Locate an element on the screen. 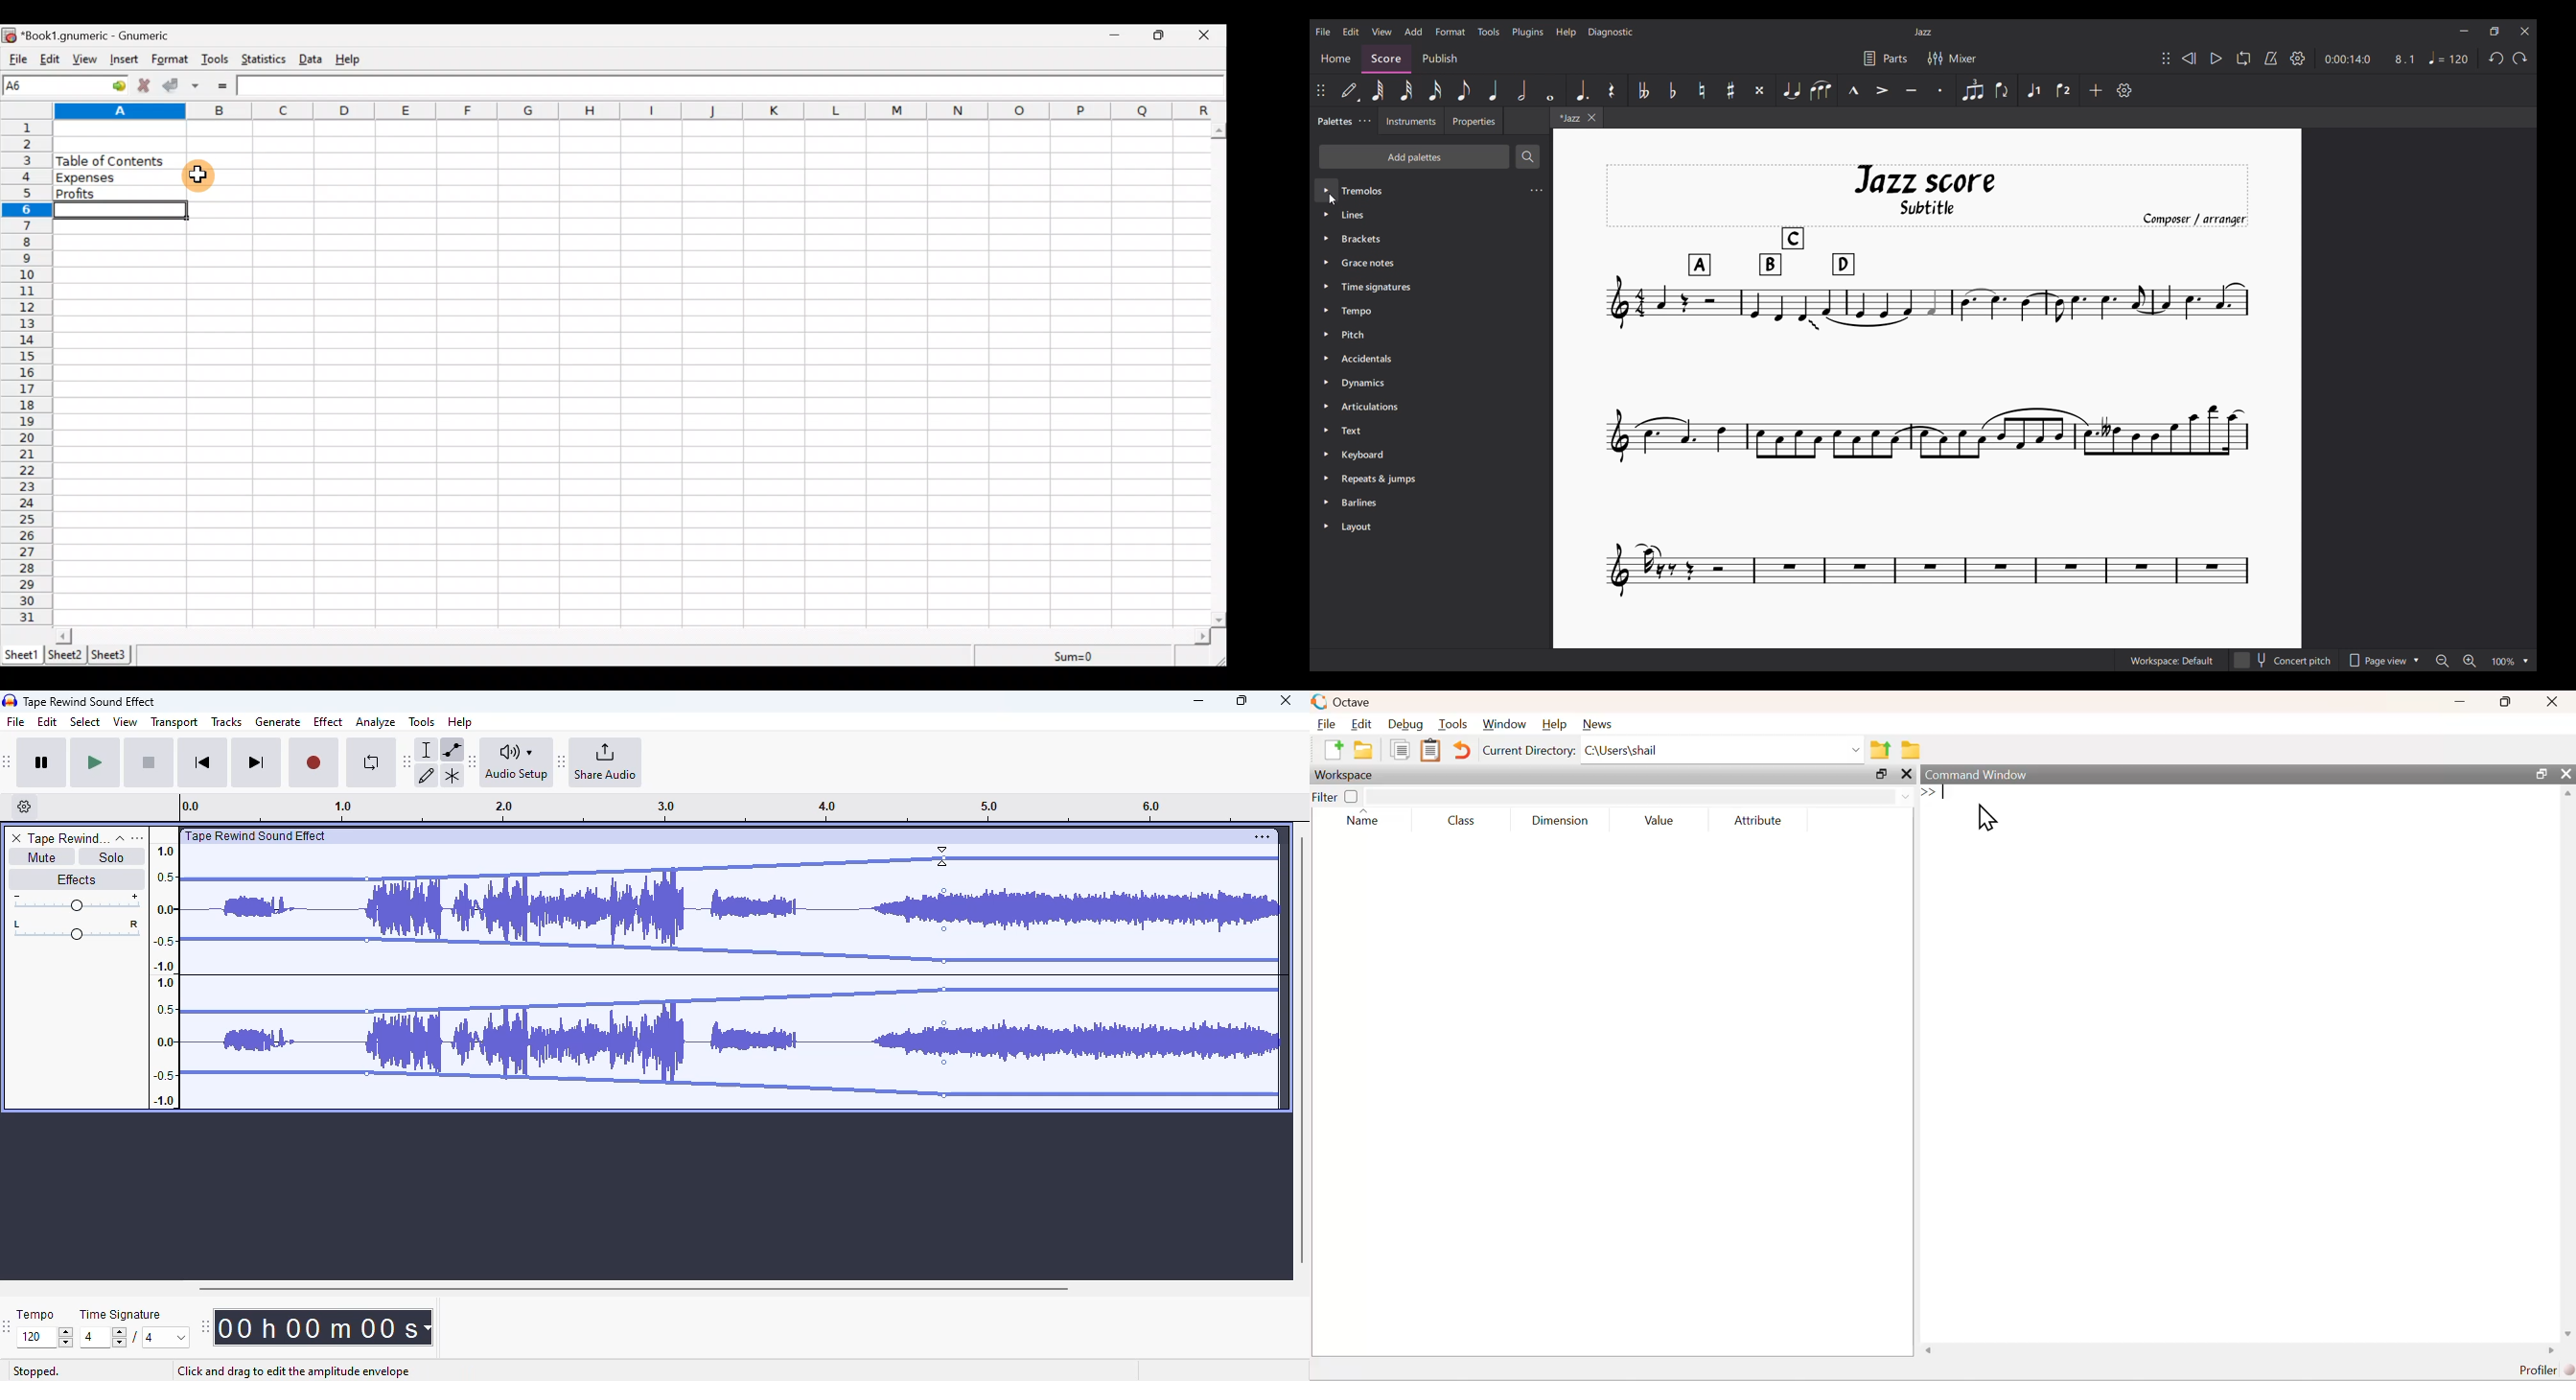  Articulations is located at coordinates (1430, 406).